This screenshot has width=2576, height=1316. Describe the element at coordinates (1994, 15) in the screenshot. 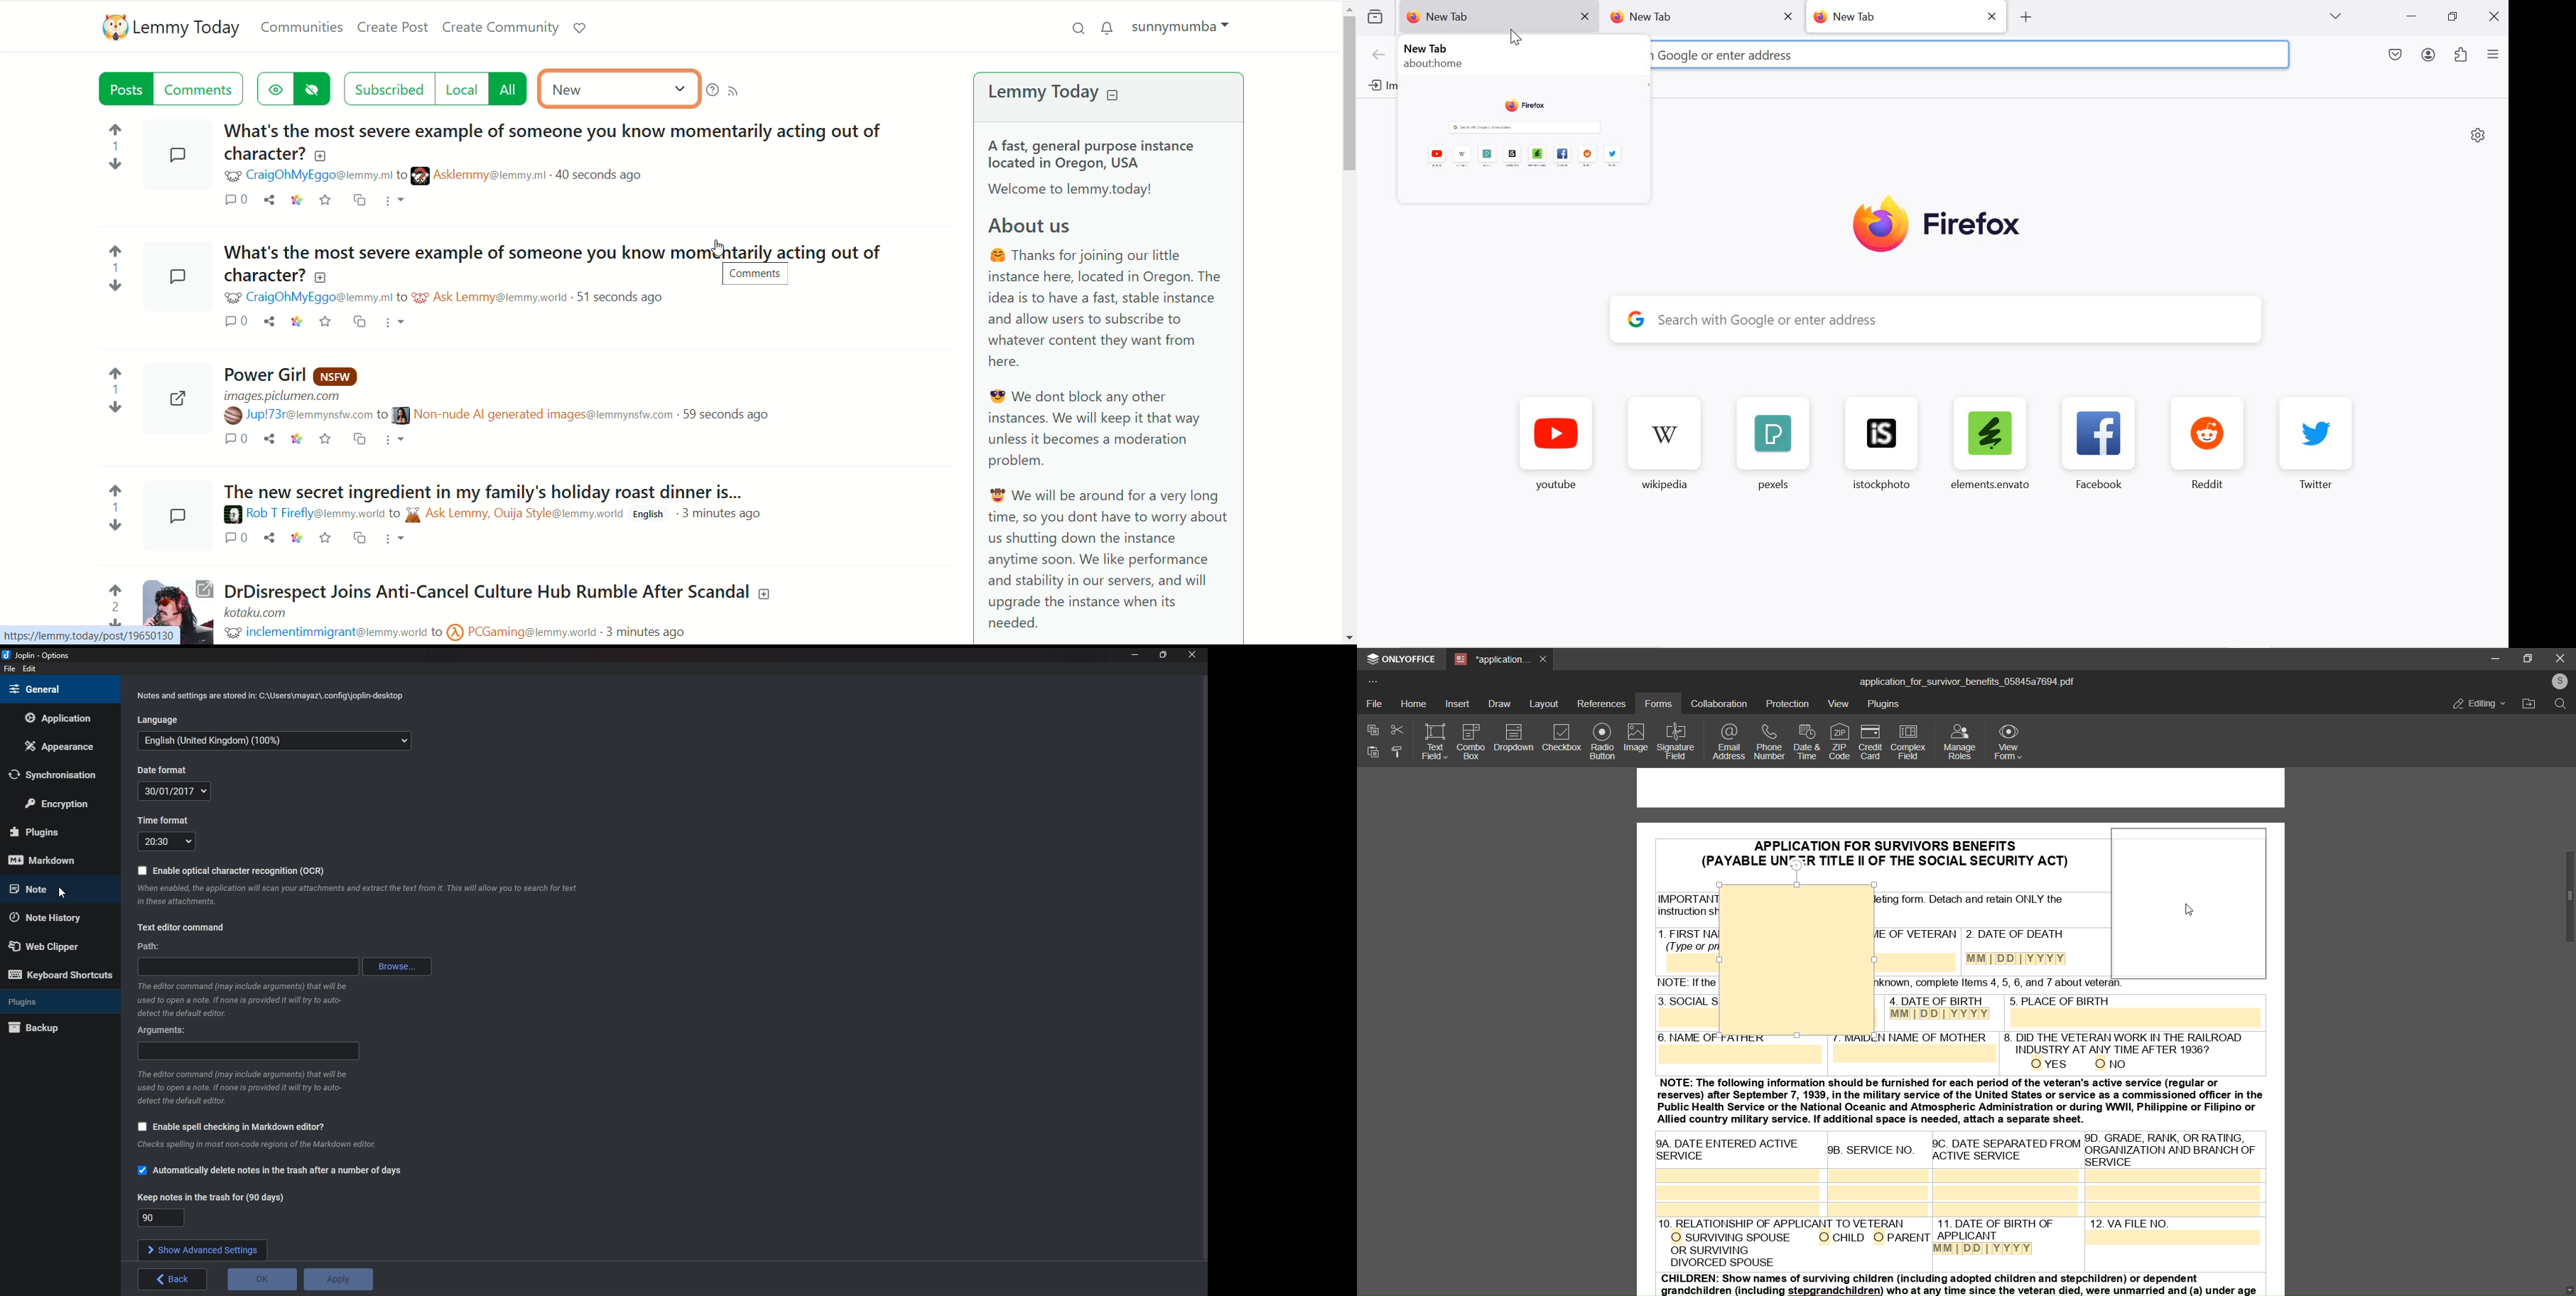

I see `close` at that location.